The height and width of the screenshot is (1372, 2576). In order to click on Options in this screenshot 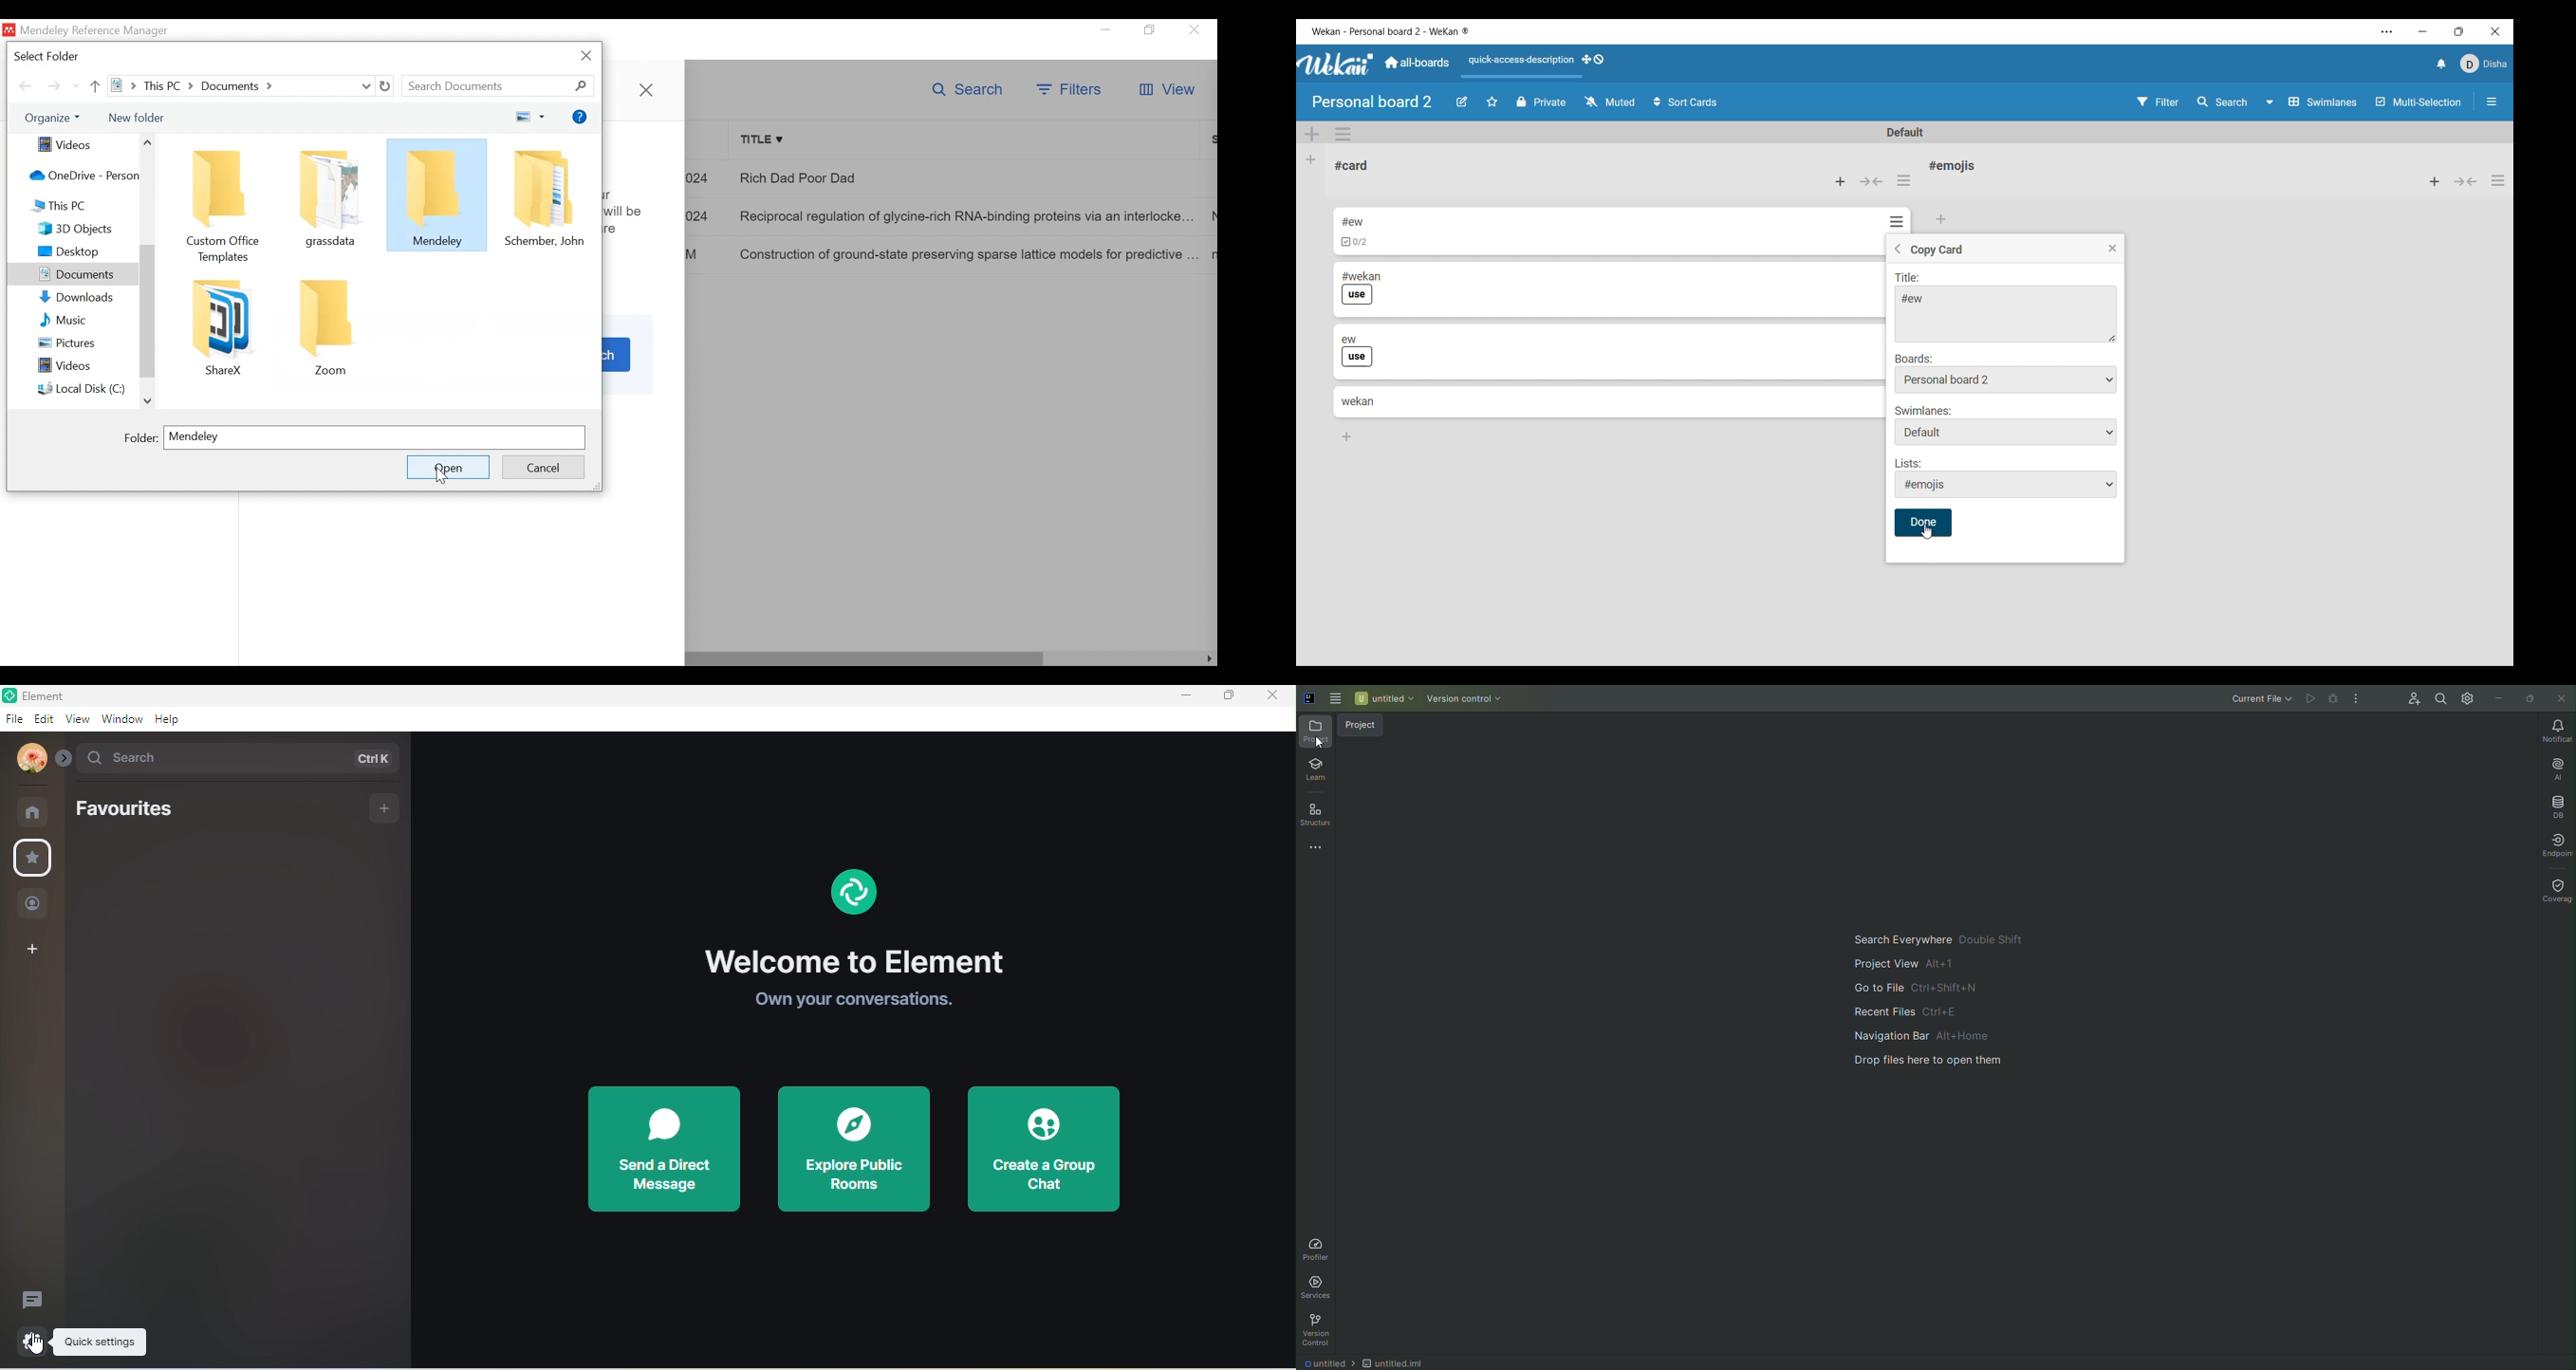, I will do `click(1894, 218)`.